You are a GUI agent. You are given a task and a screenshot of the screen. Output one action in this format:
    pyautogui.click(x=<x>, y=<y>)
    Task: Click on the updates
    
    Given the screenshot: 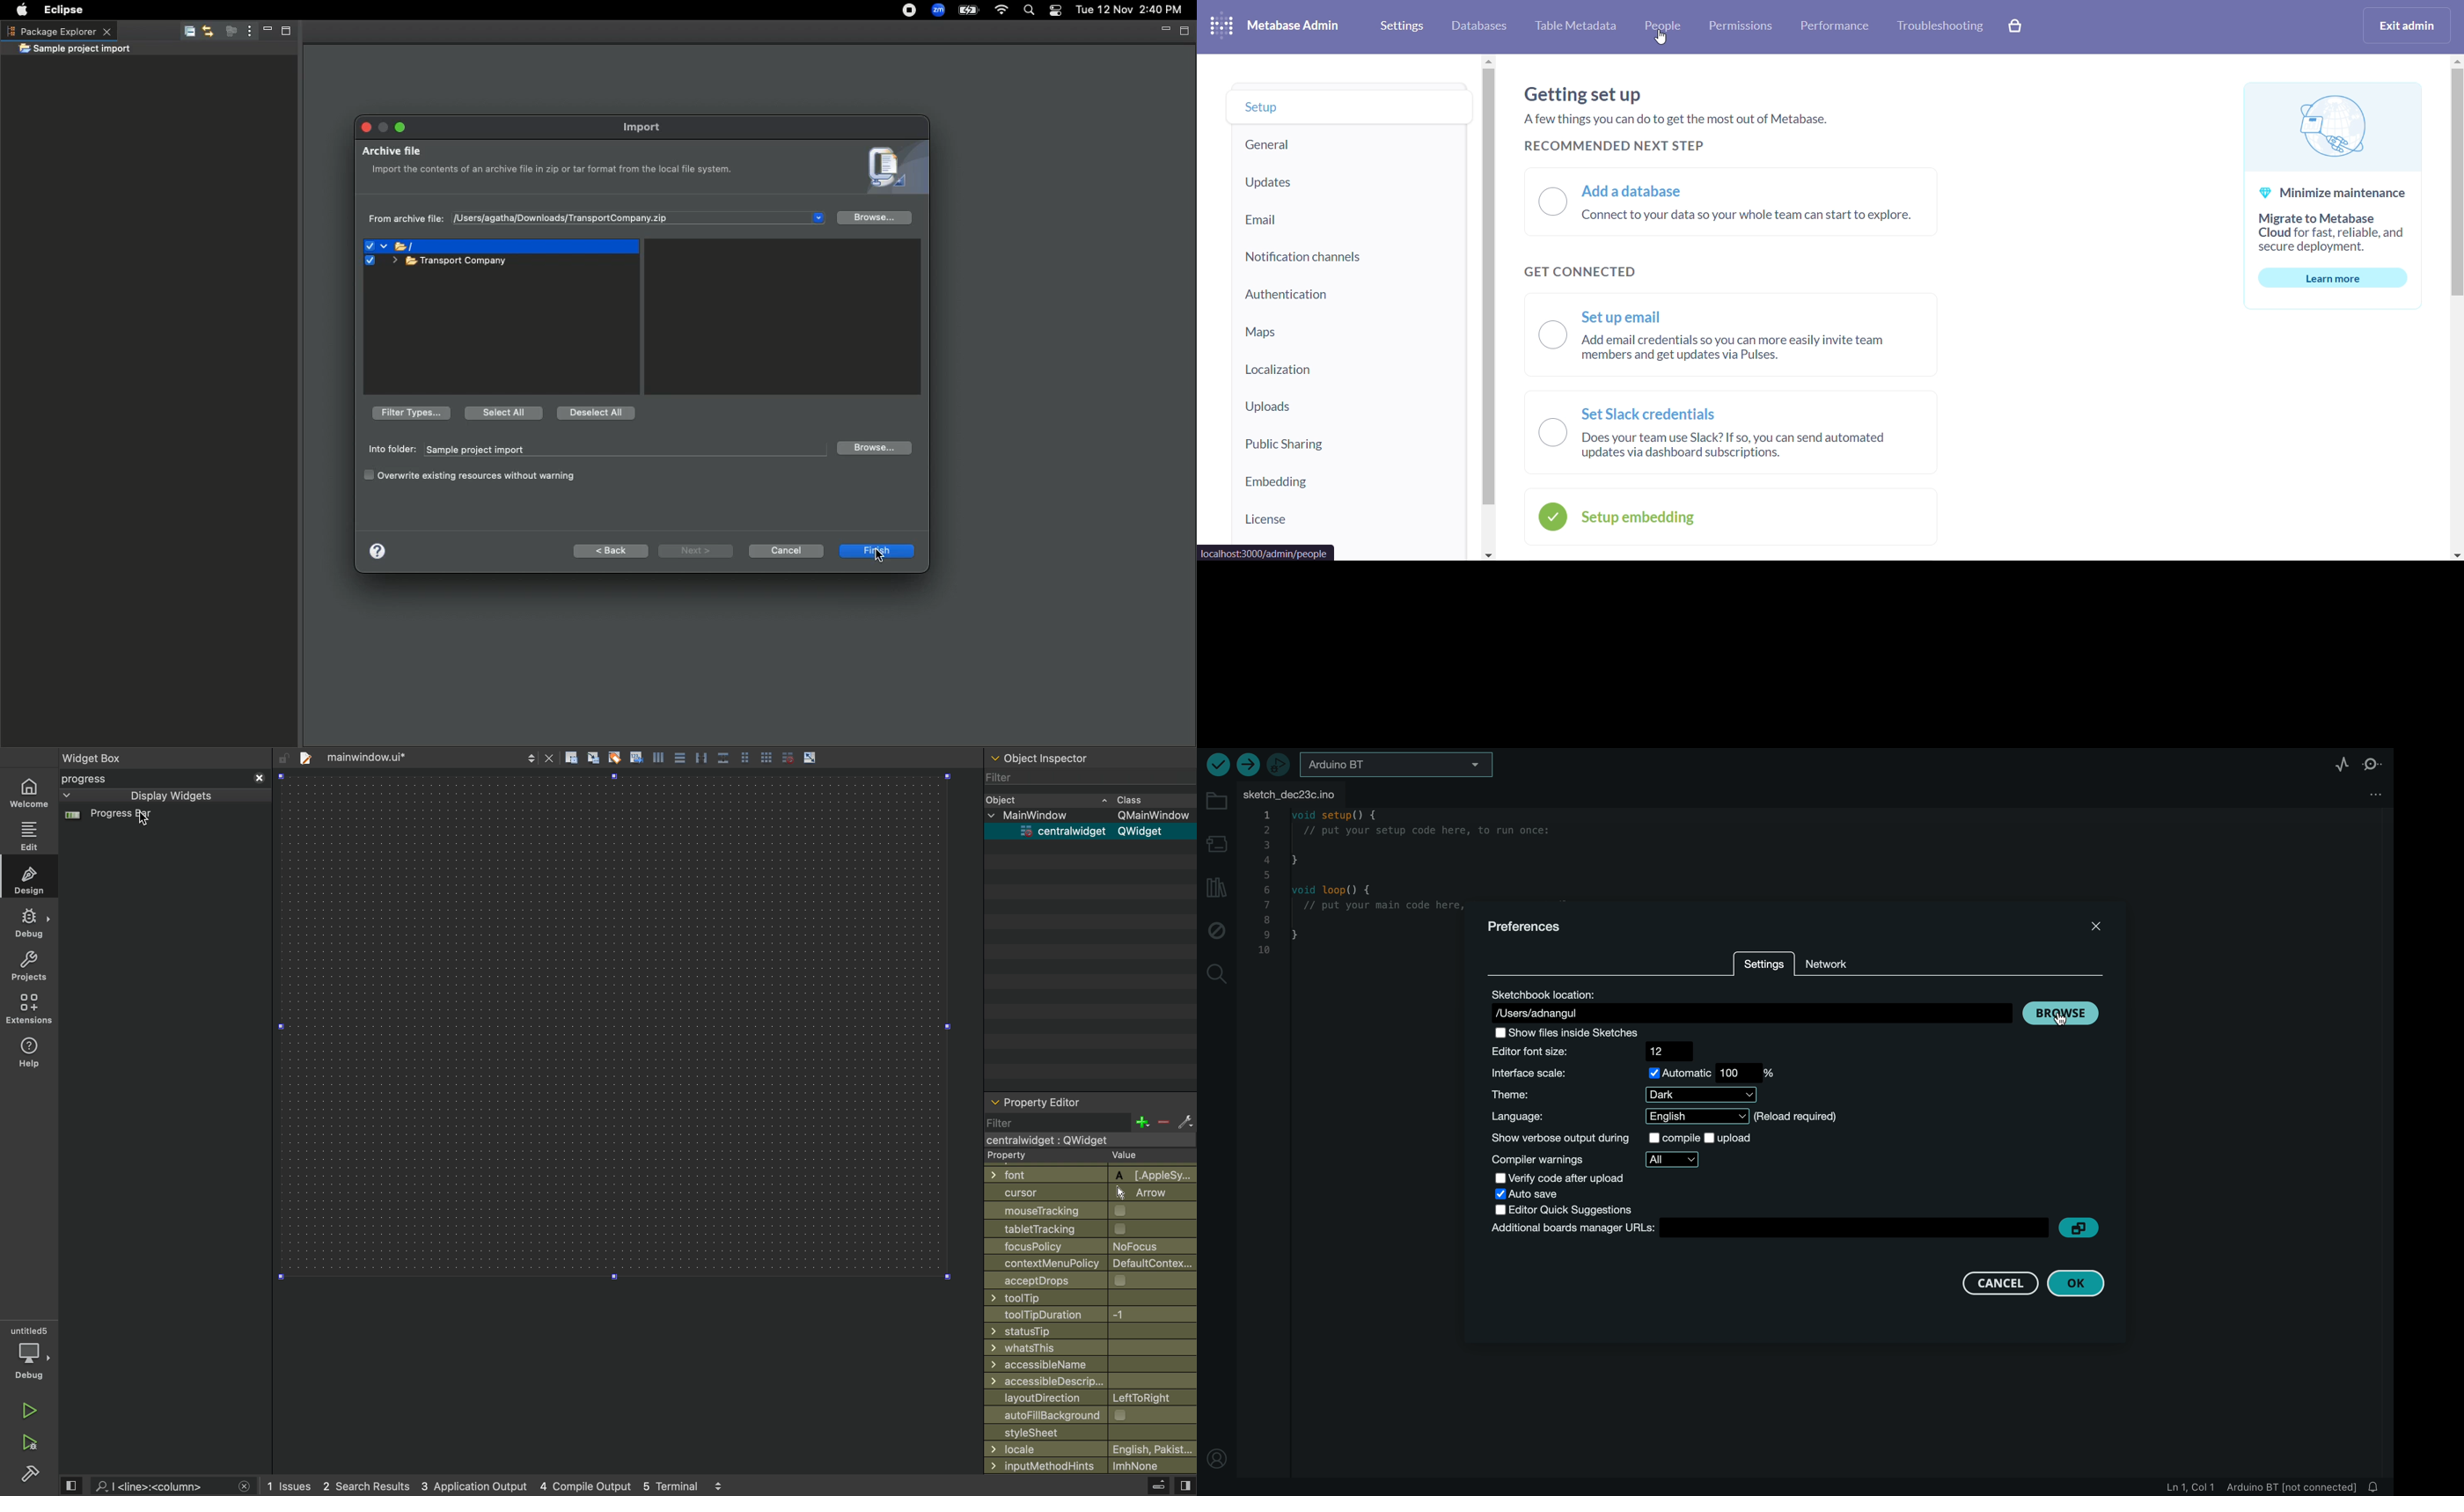 What is the action you would take?
    pyautogui.click(x=1348, y=183)
    